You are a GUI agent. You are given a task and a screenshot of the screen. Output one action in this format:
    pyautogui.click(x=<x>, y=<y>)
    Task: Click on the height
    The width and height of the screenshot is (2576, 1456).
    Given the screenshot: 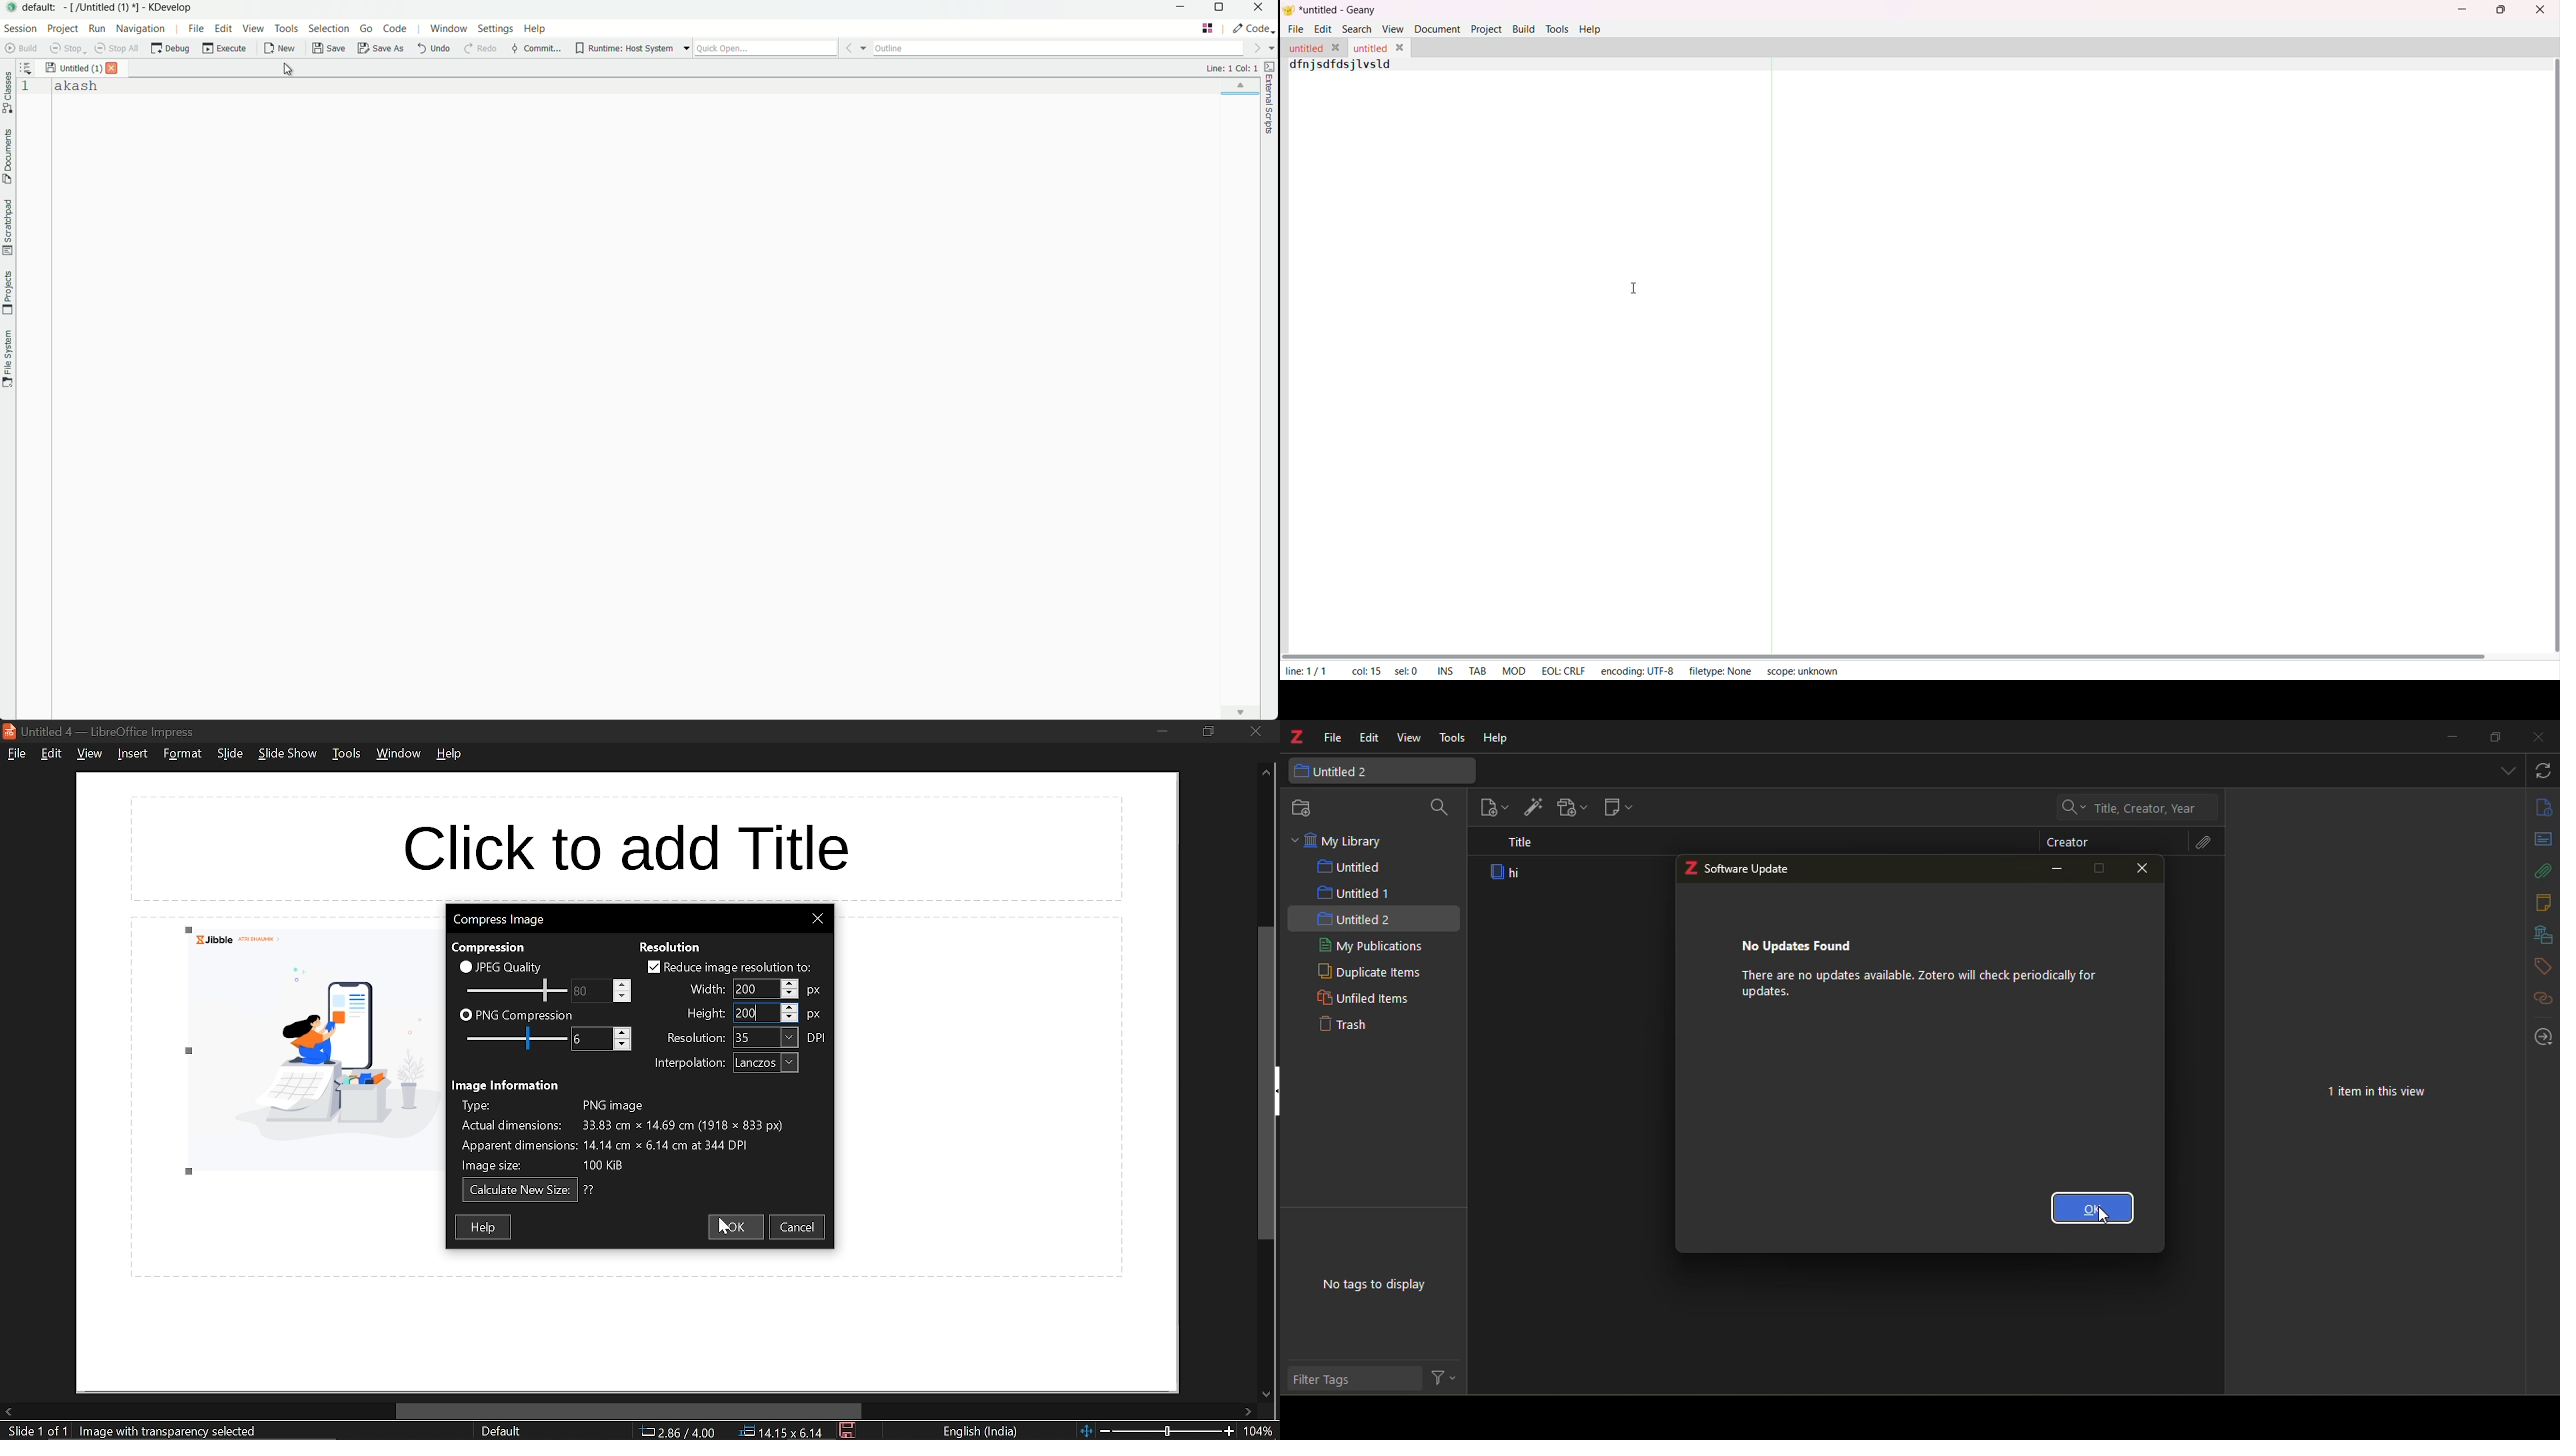 What is the action you would take?
    pyautogui.click(x=752, y=1013)
    